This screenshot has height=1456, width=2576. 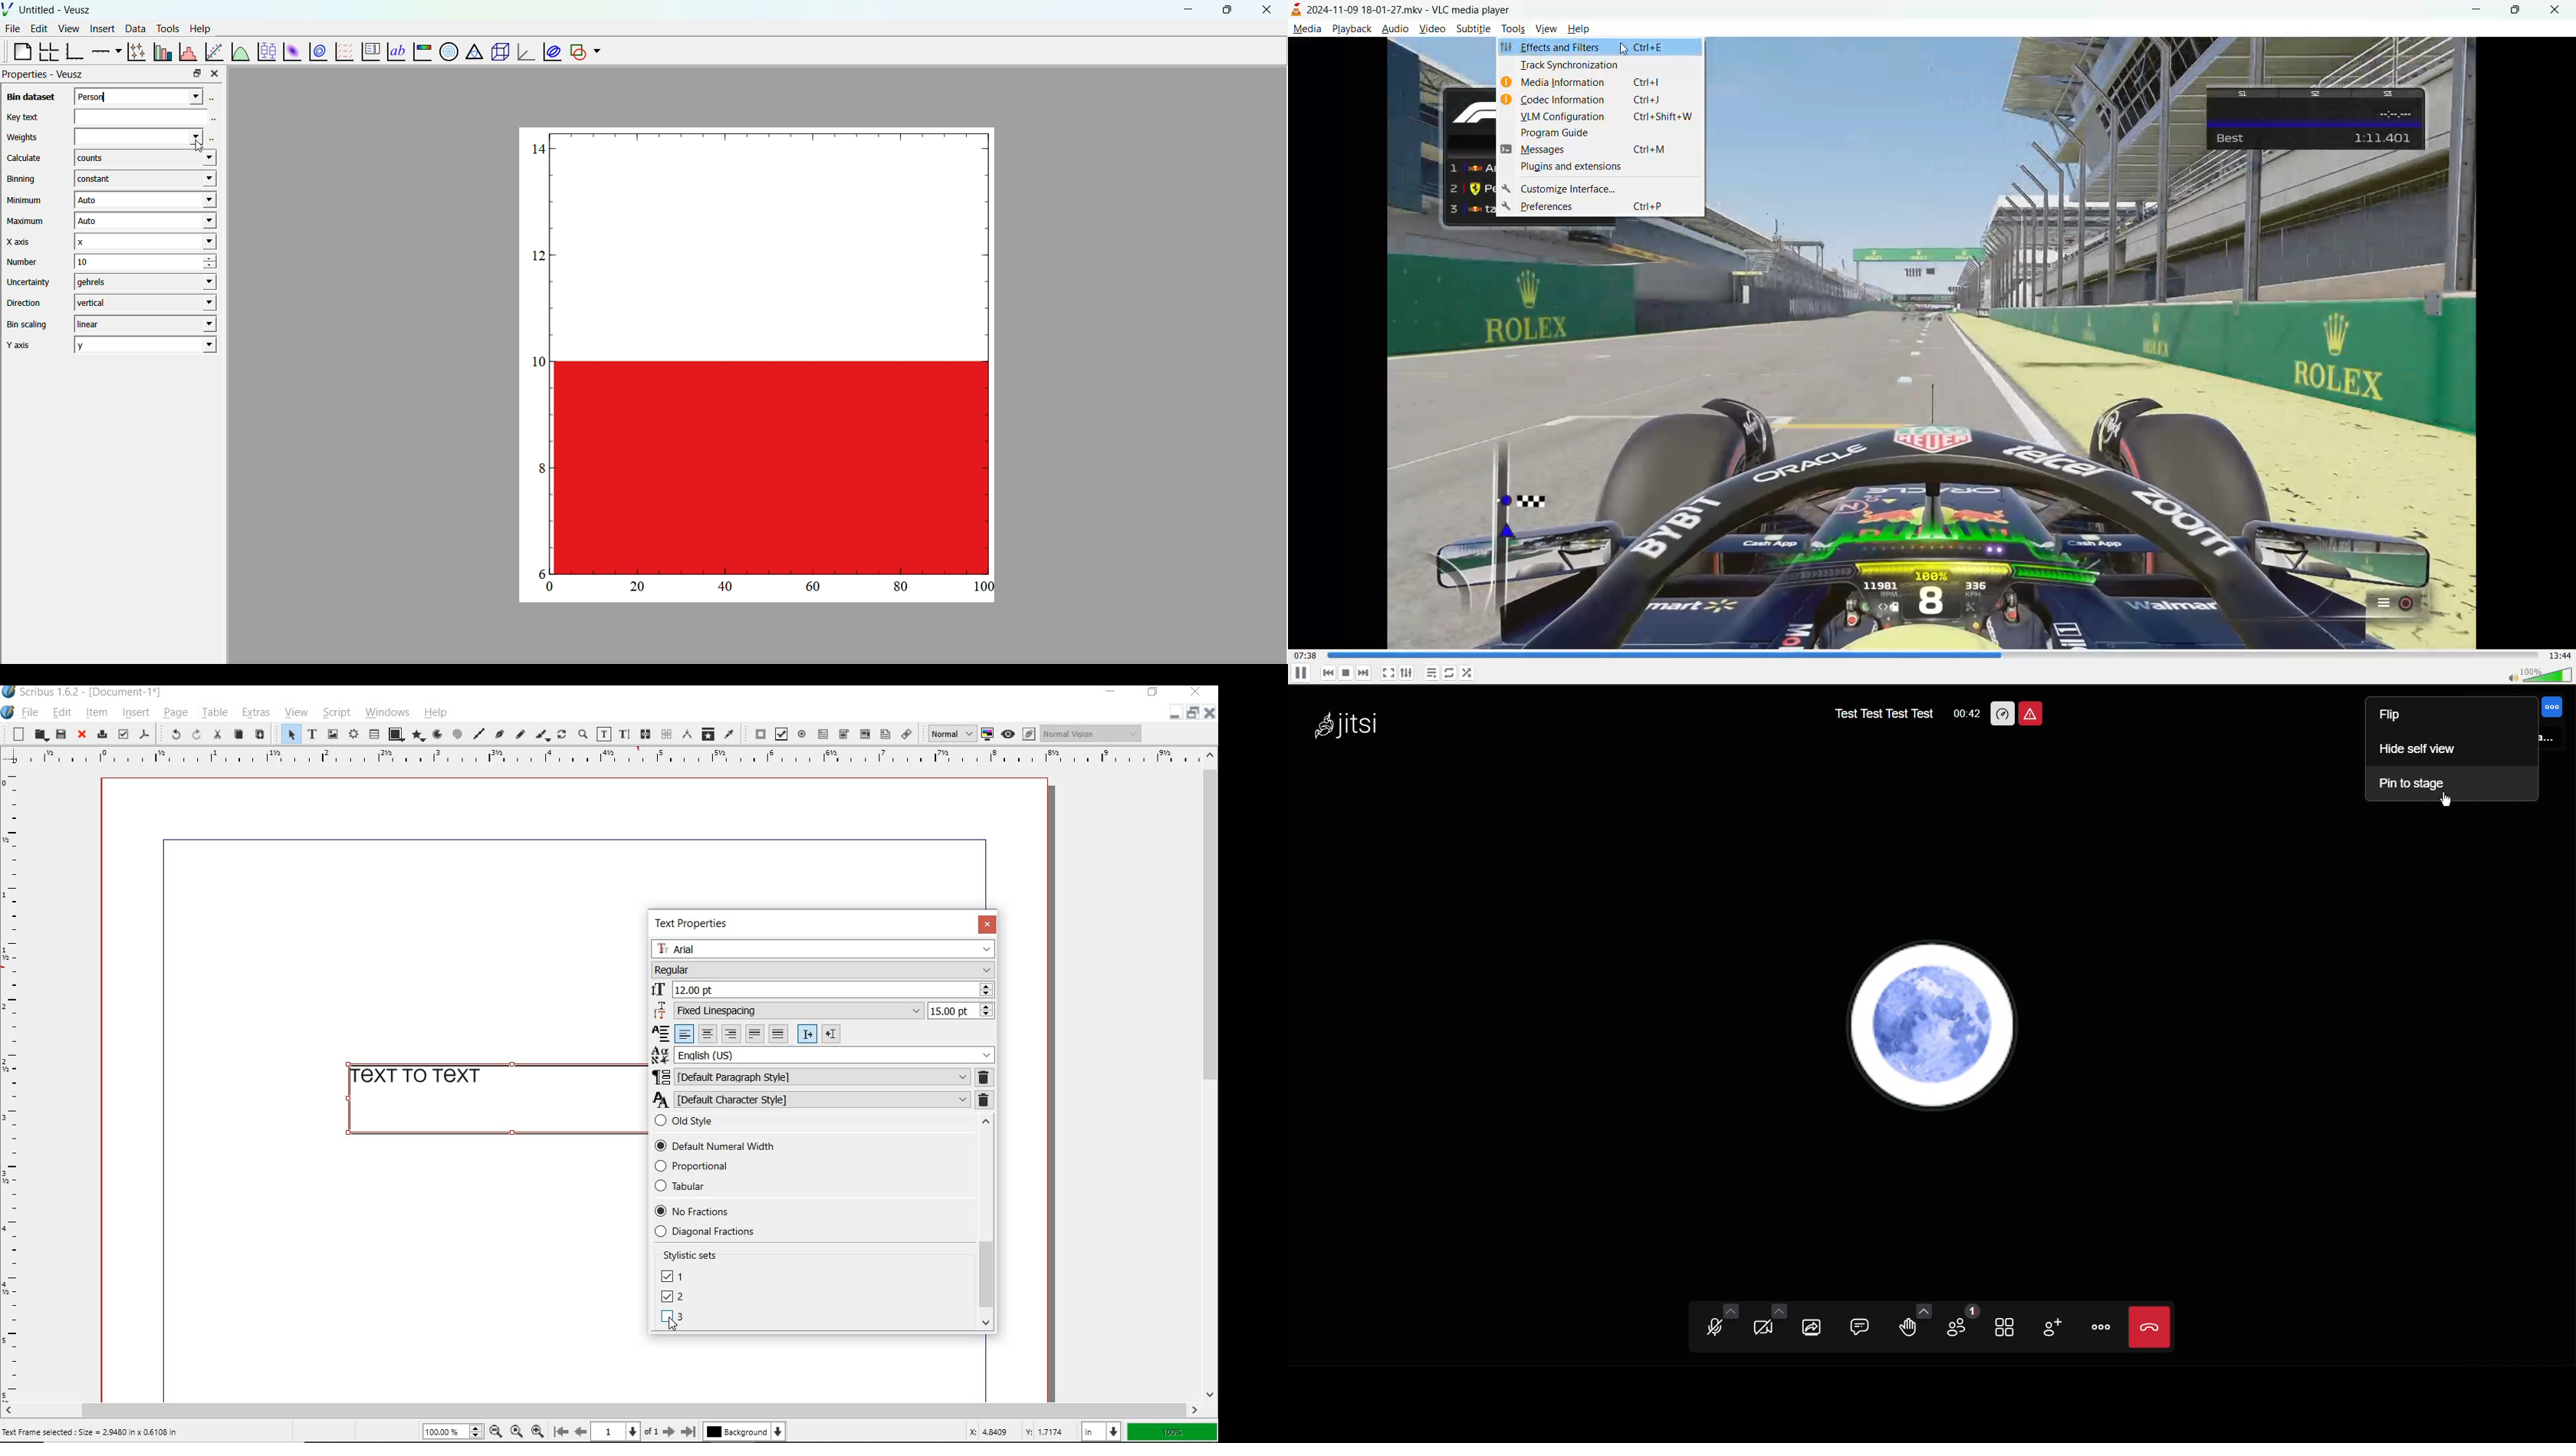 What do you see at coordinates (673, 1323) in the screenshot?
I see `Cursor` at bounding box center [673, 1323].